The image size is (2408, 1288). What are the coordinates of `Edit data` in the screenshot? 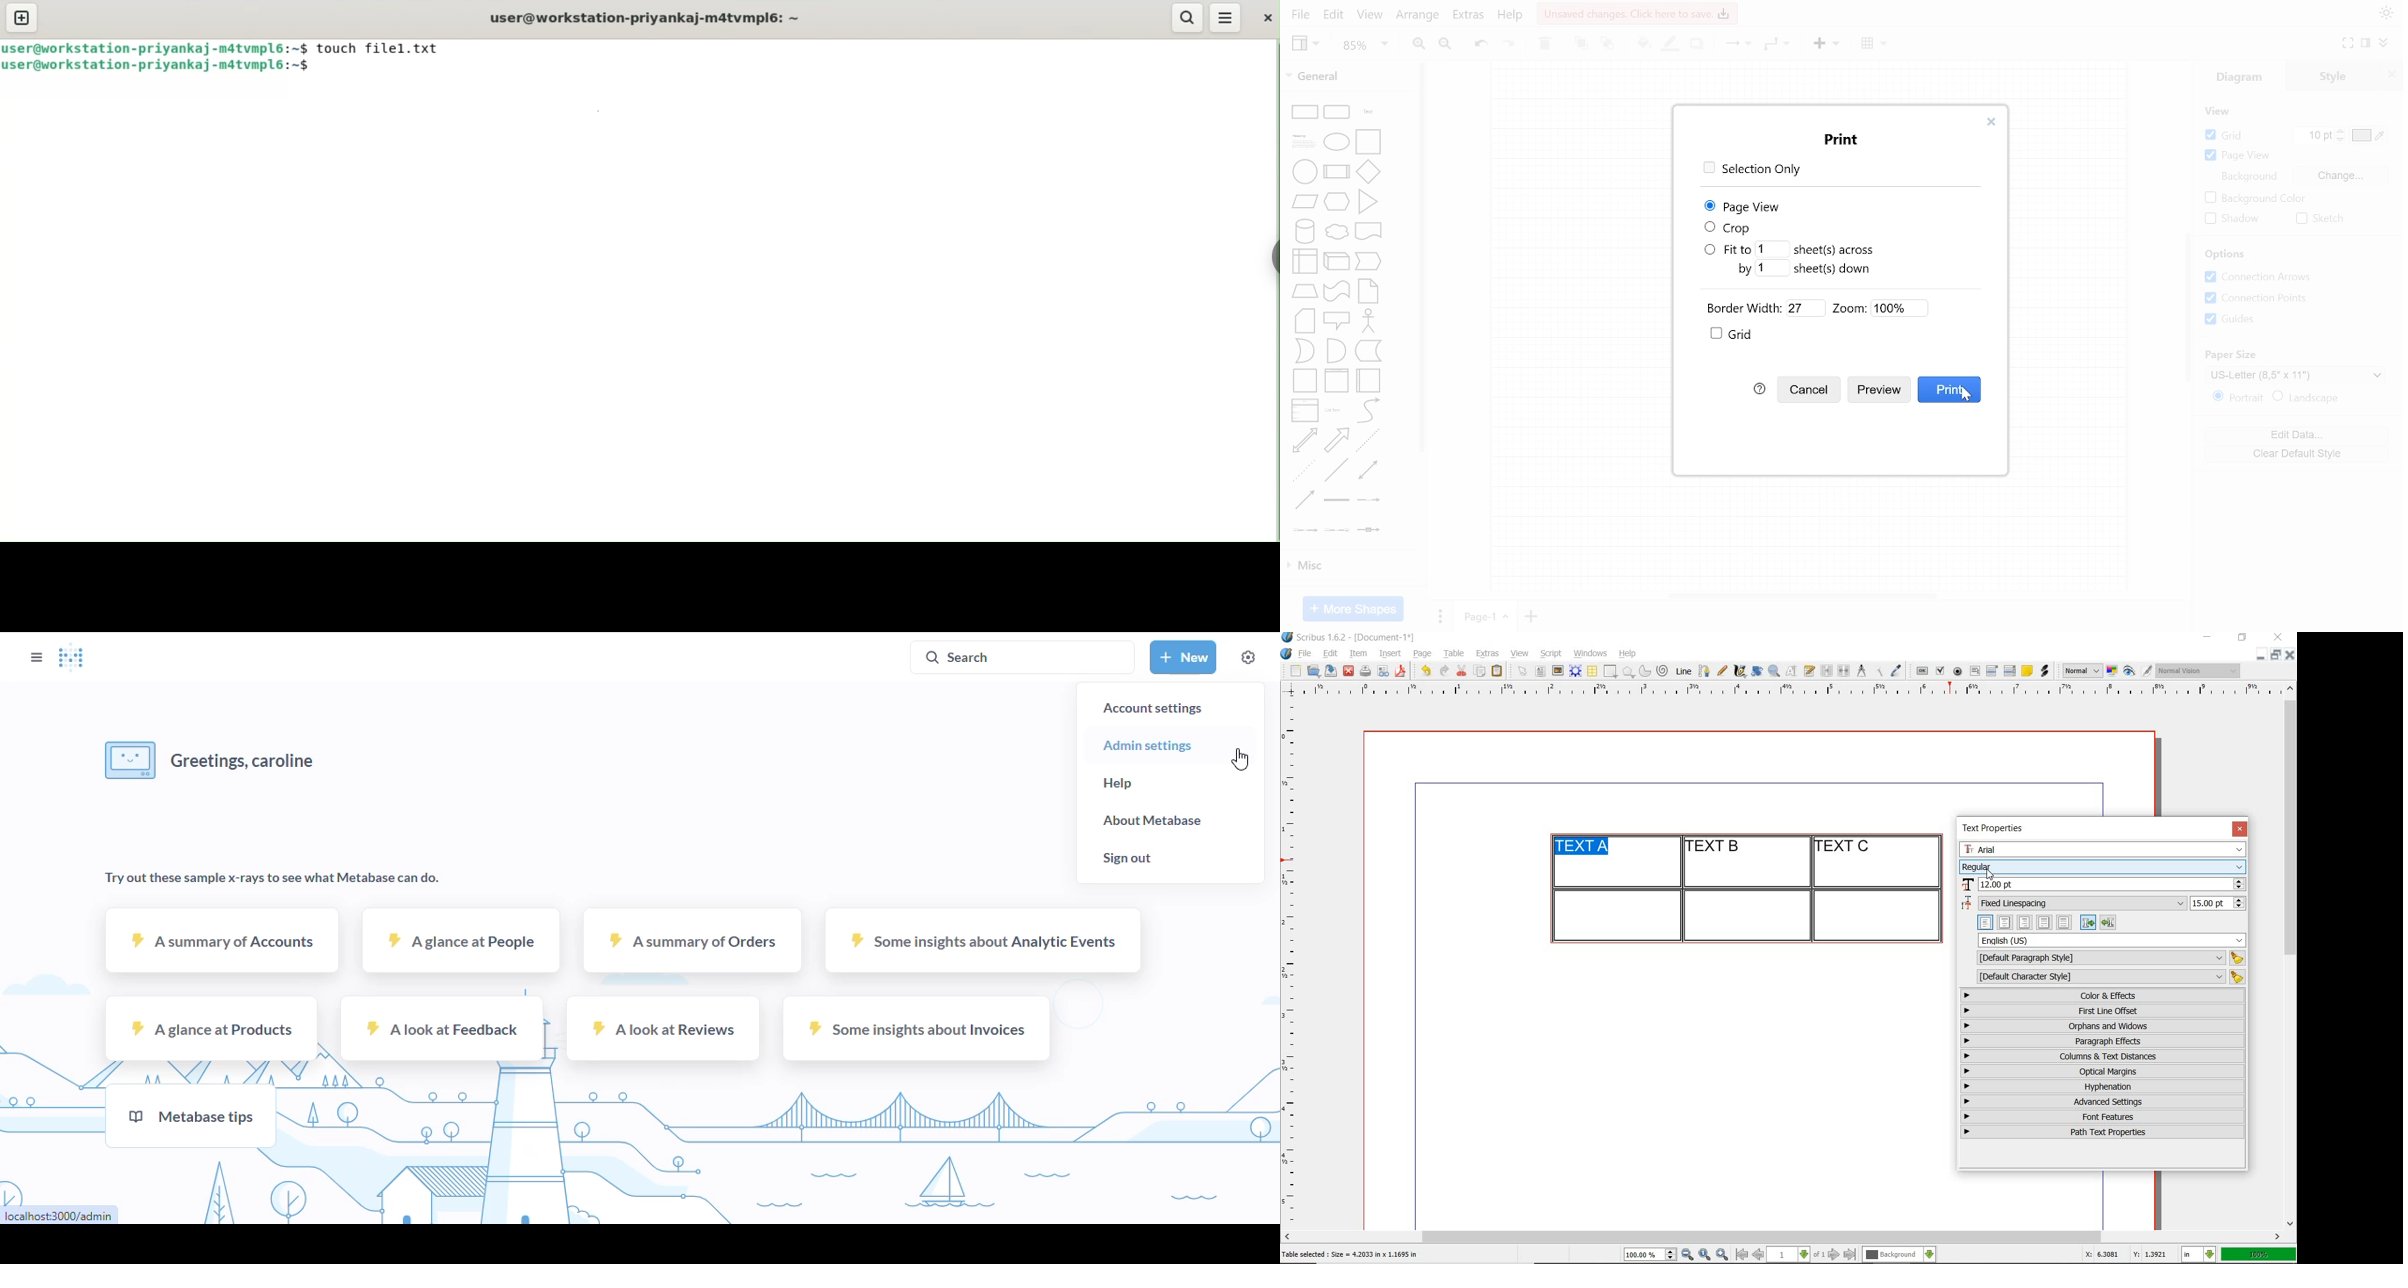 It's located at (2298, 435).